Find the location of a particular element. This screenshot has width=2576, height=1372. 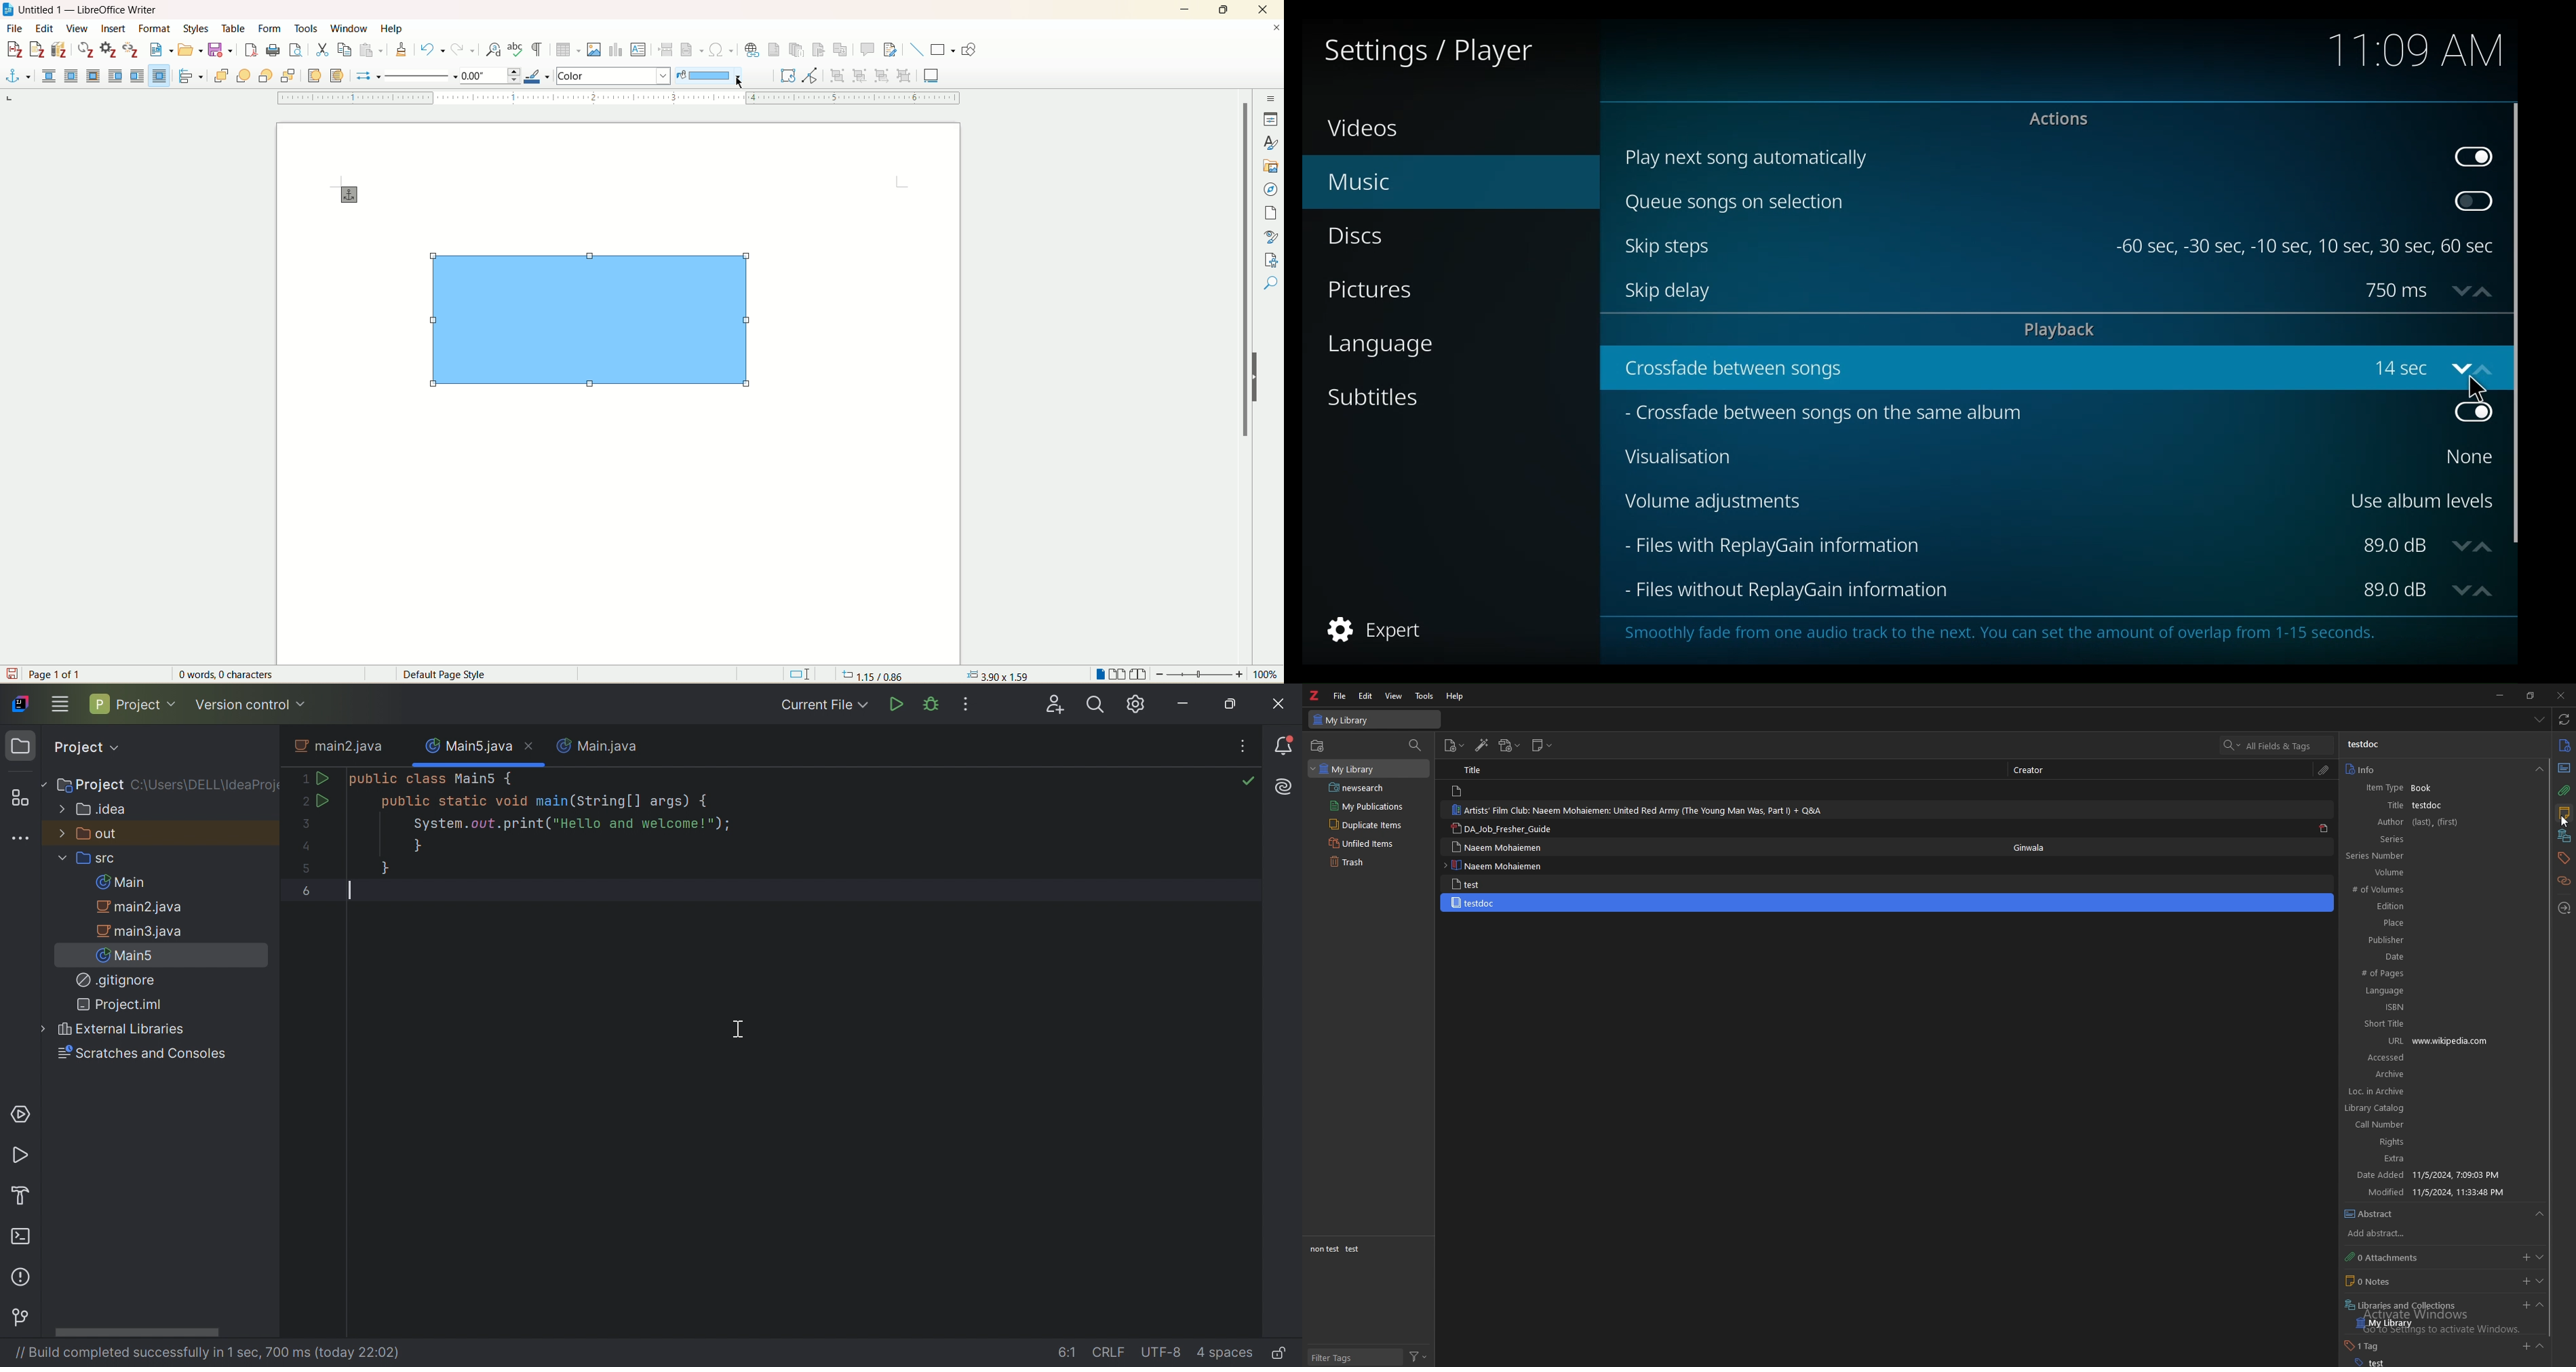

1 tag is located at coordinates (2372, 1346).